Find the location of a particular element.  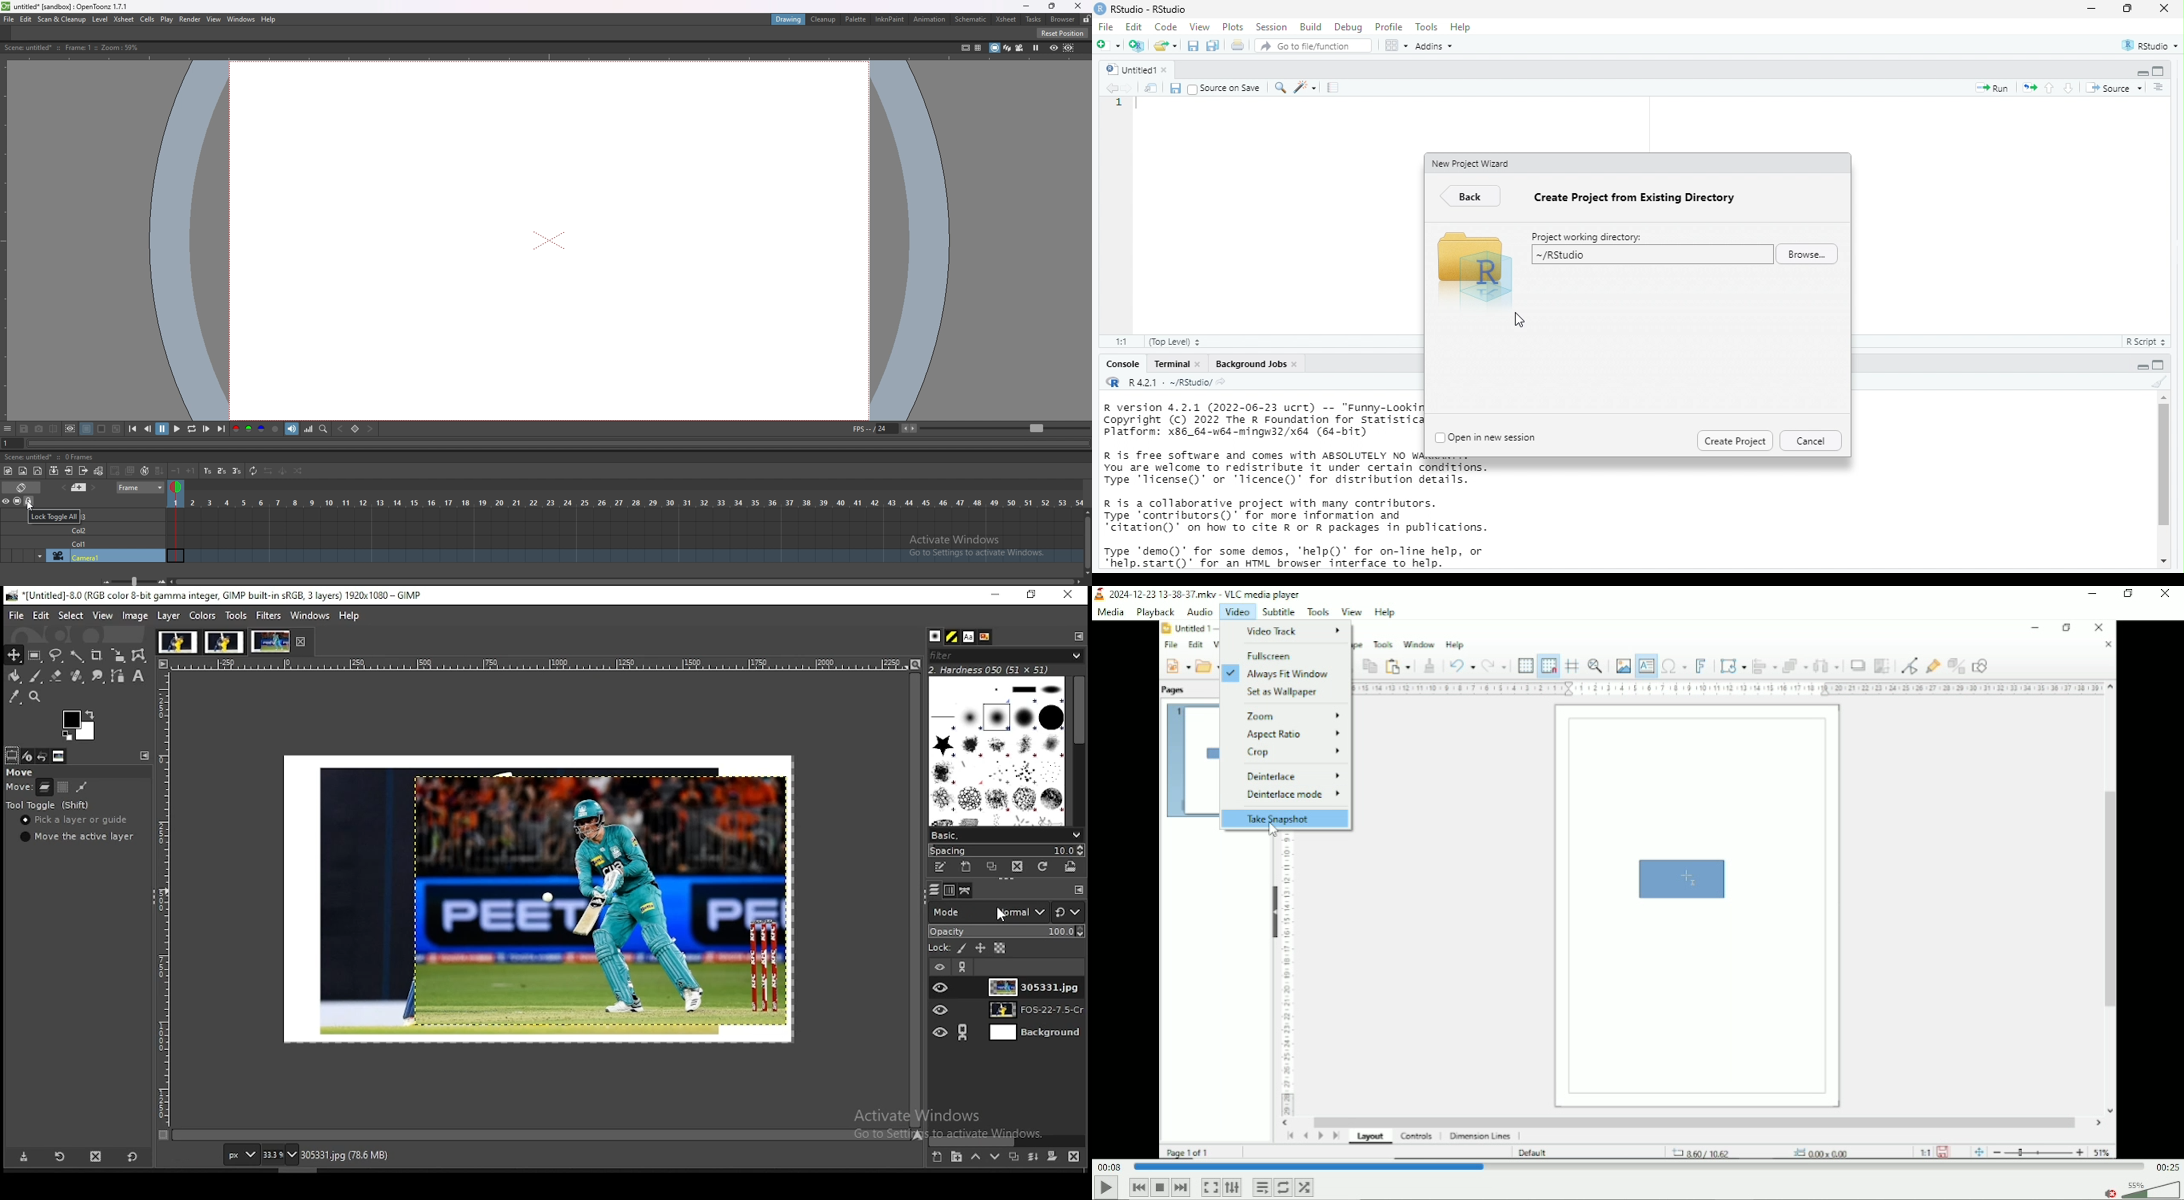

swing is located at coordinates (282, 473).